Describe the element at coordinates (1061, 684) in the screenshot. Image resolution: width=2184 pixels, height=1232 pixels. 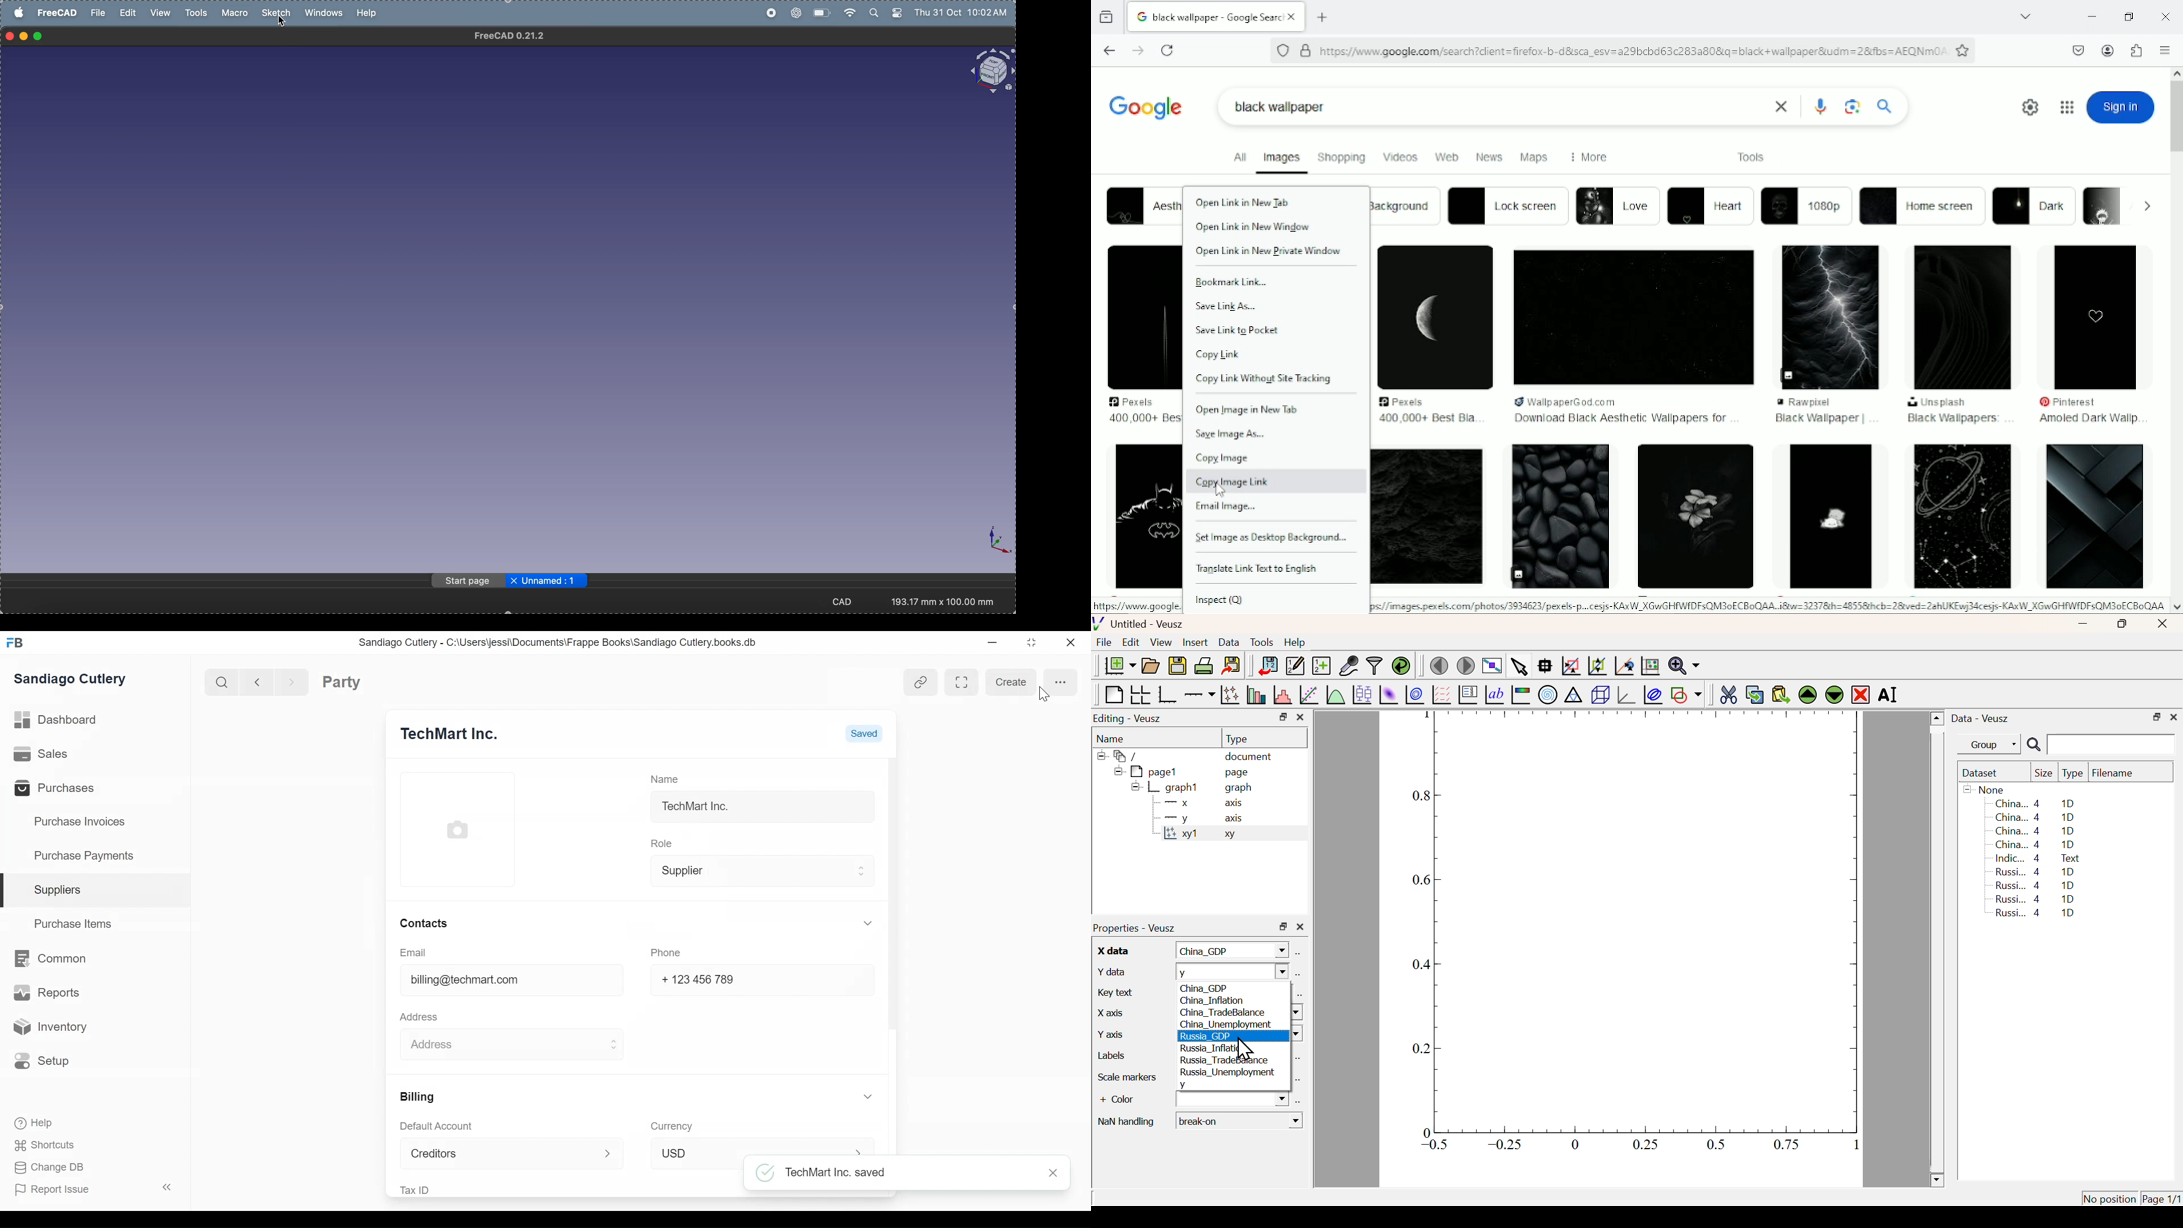
I see `more` at that location.